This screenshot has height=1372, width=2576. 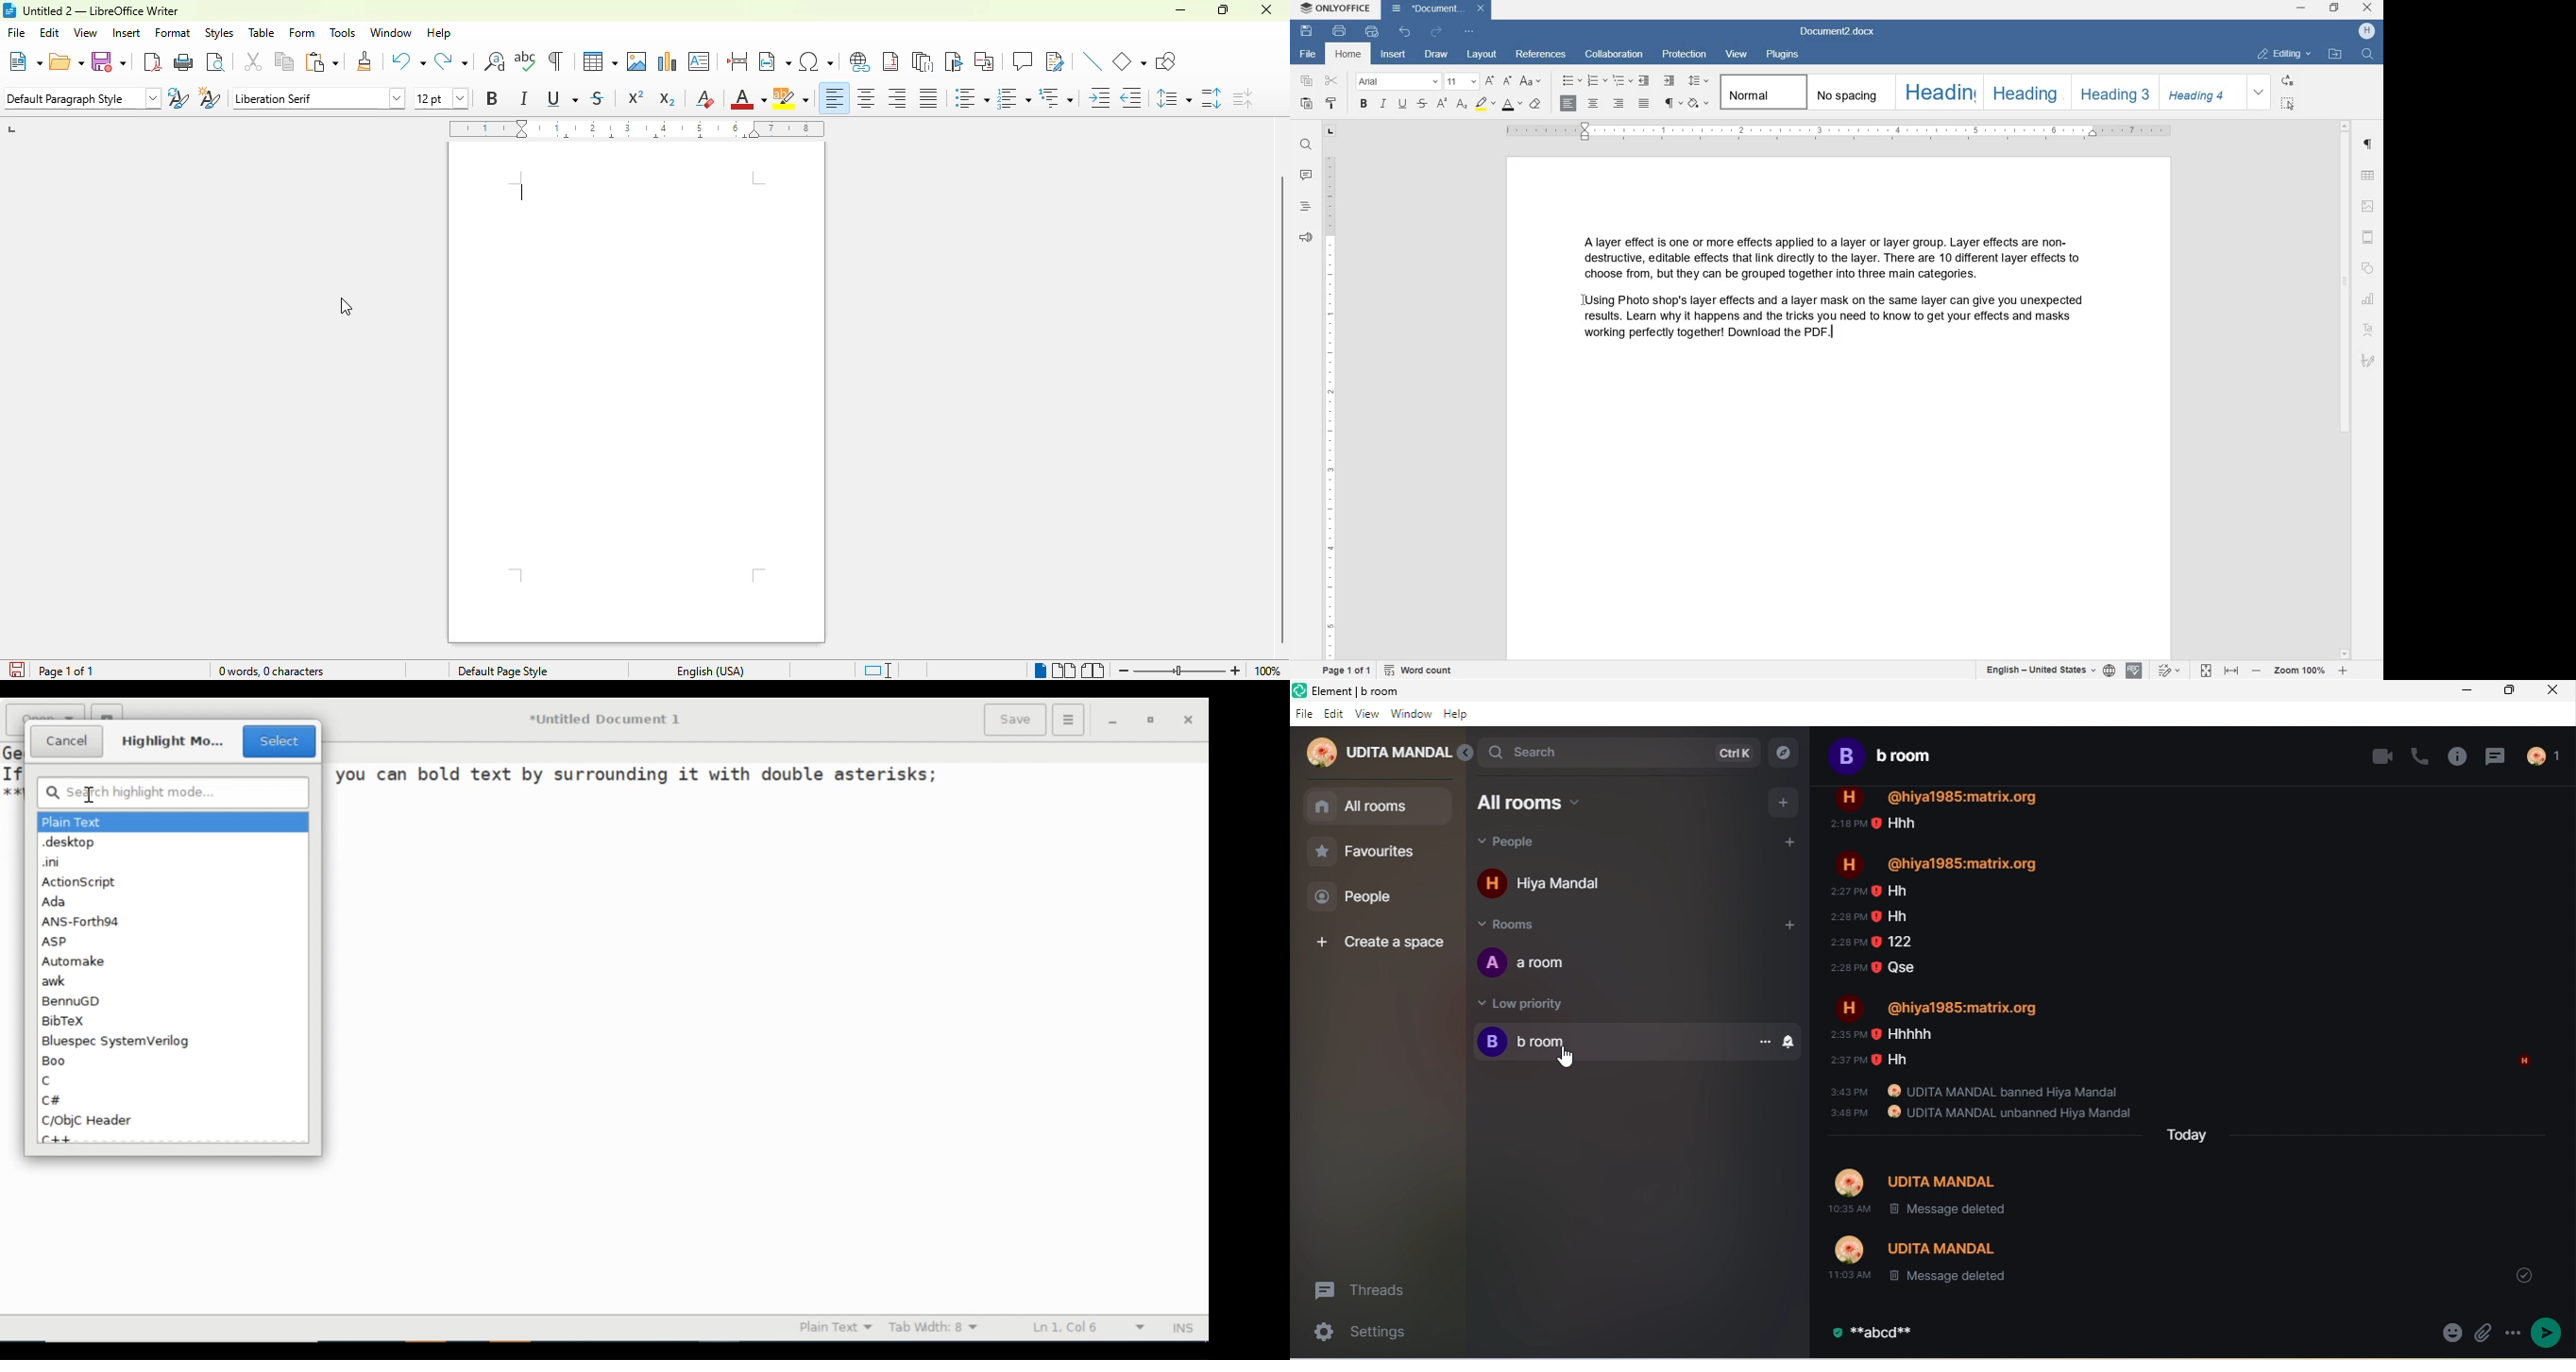 What do you see at coordinates (1236, 671) in the screenshot?
I see `zoom in` at bounding box center [1236, 671].